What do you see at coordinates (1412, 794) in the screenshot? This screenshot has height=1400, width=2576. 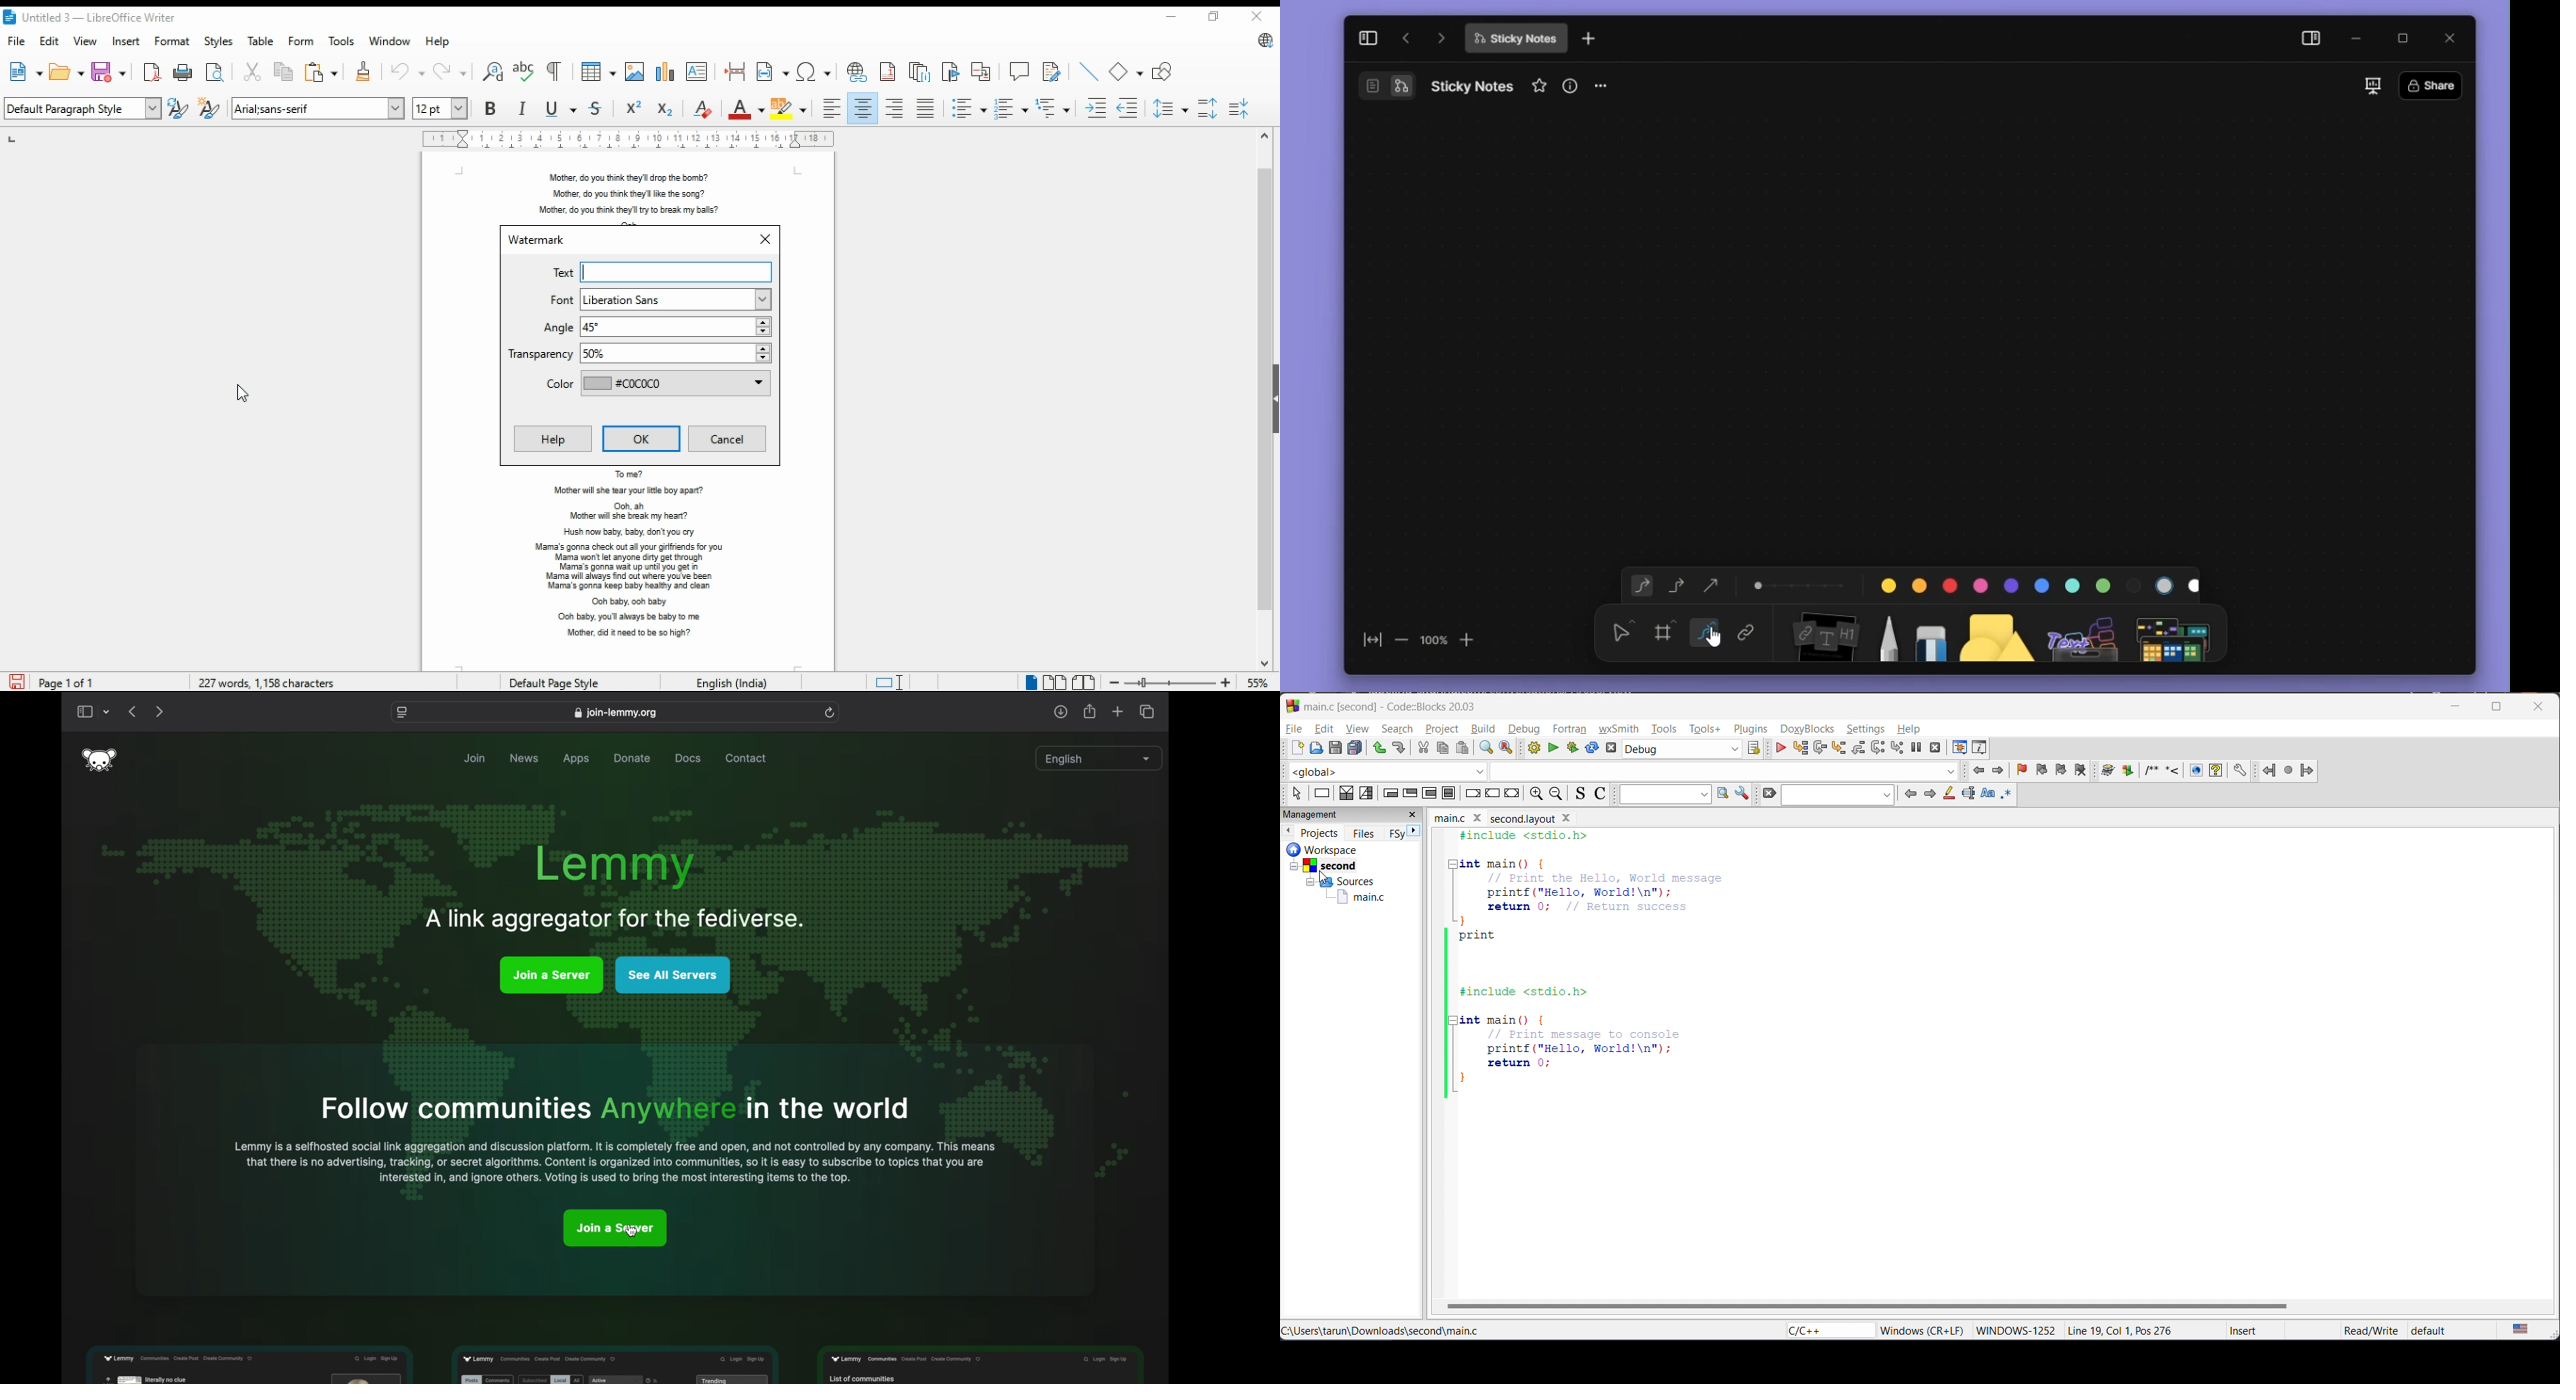 I see `exit condition loop` at bounding box center [1412, 794].